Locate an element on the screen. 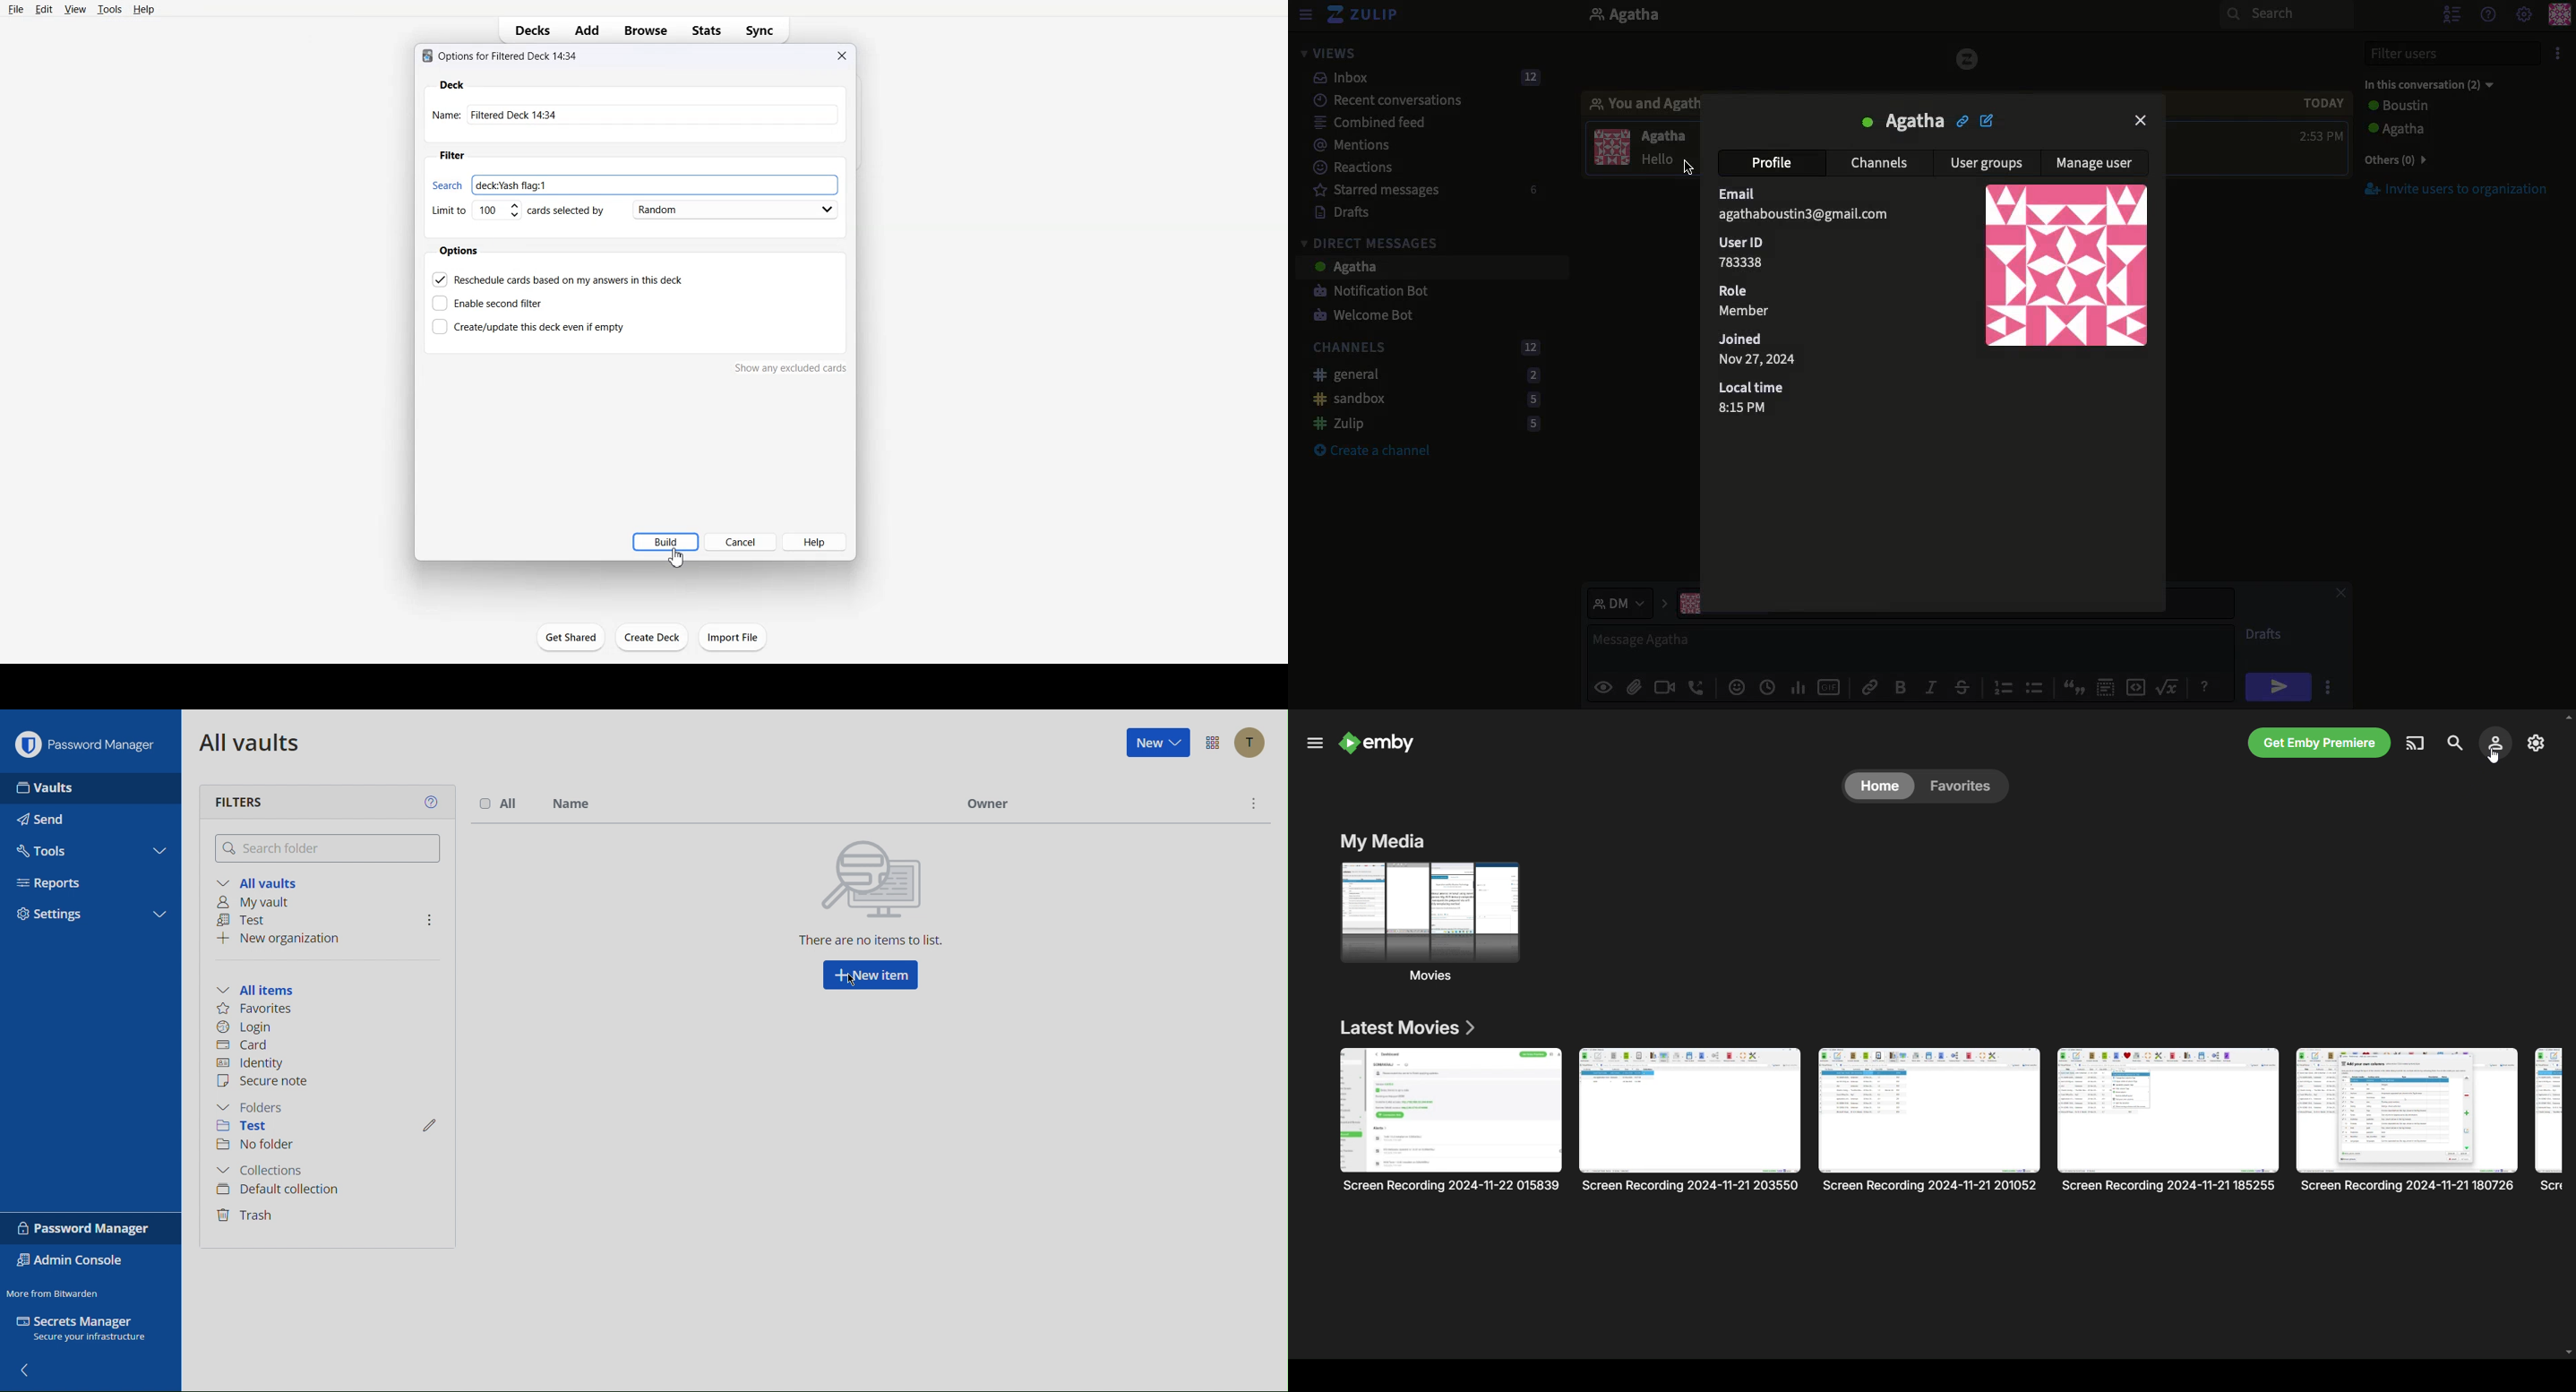 This screenshot has height=1400, width=2576. Reports is located at coordinates (66, 882).